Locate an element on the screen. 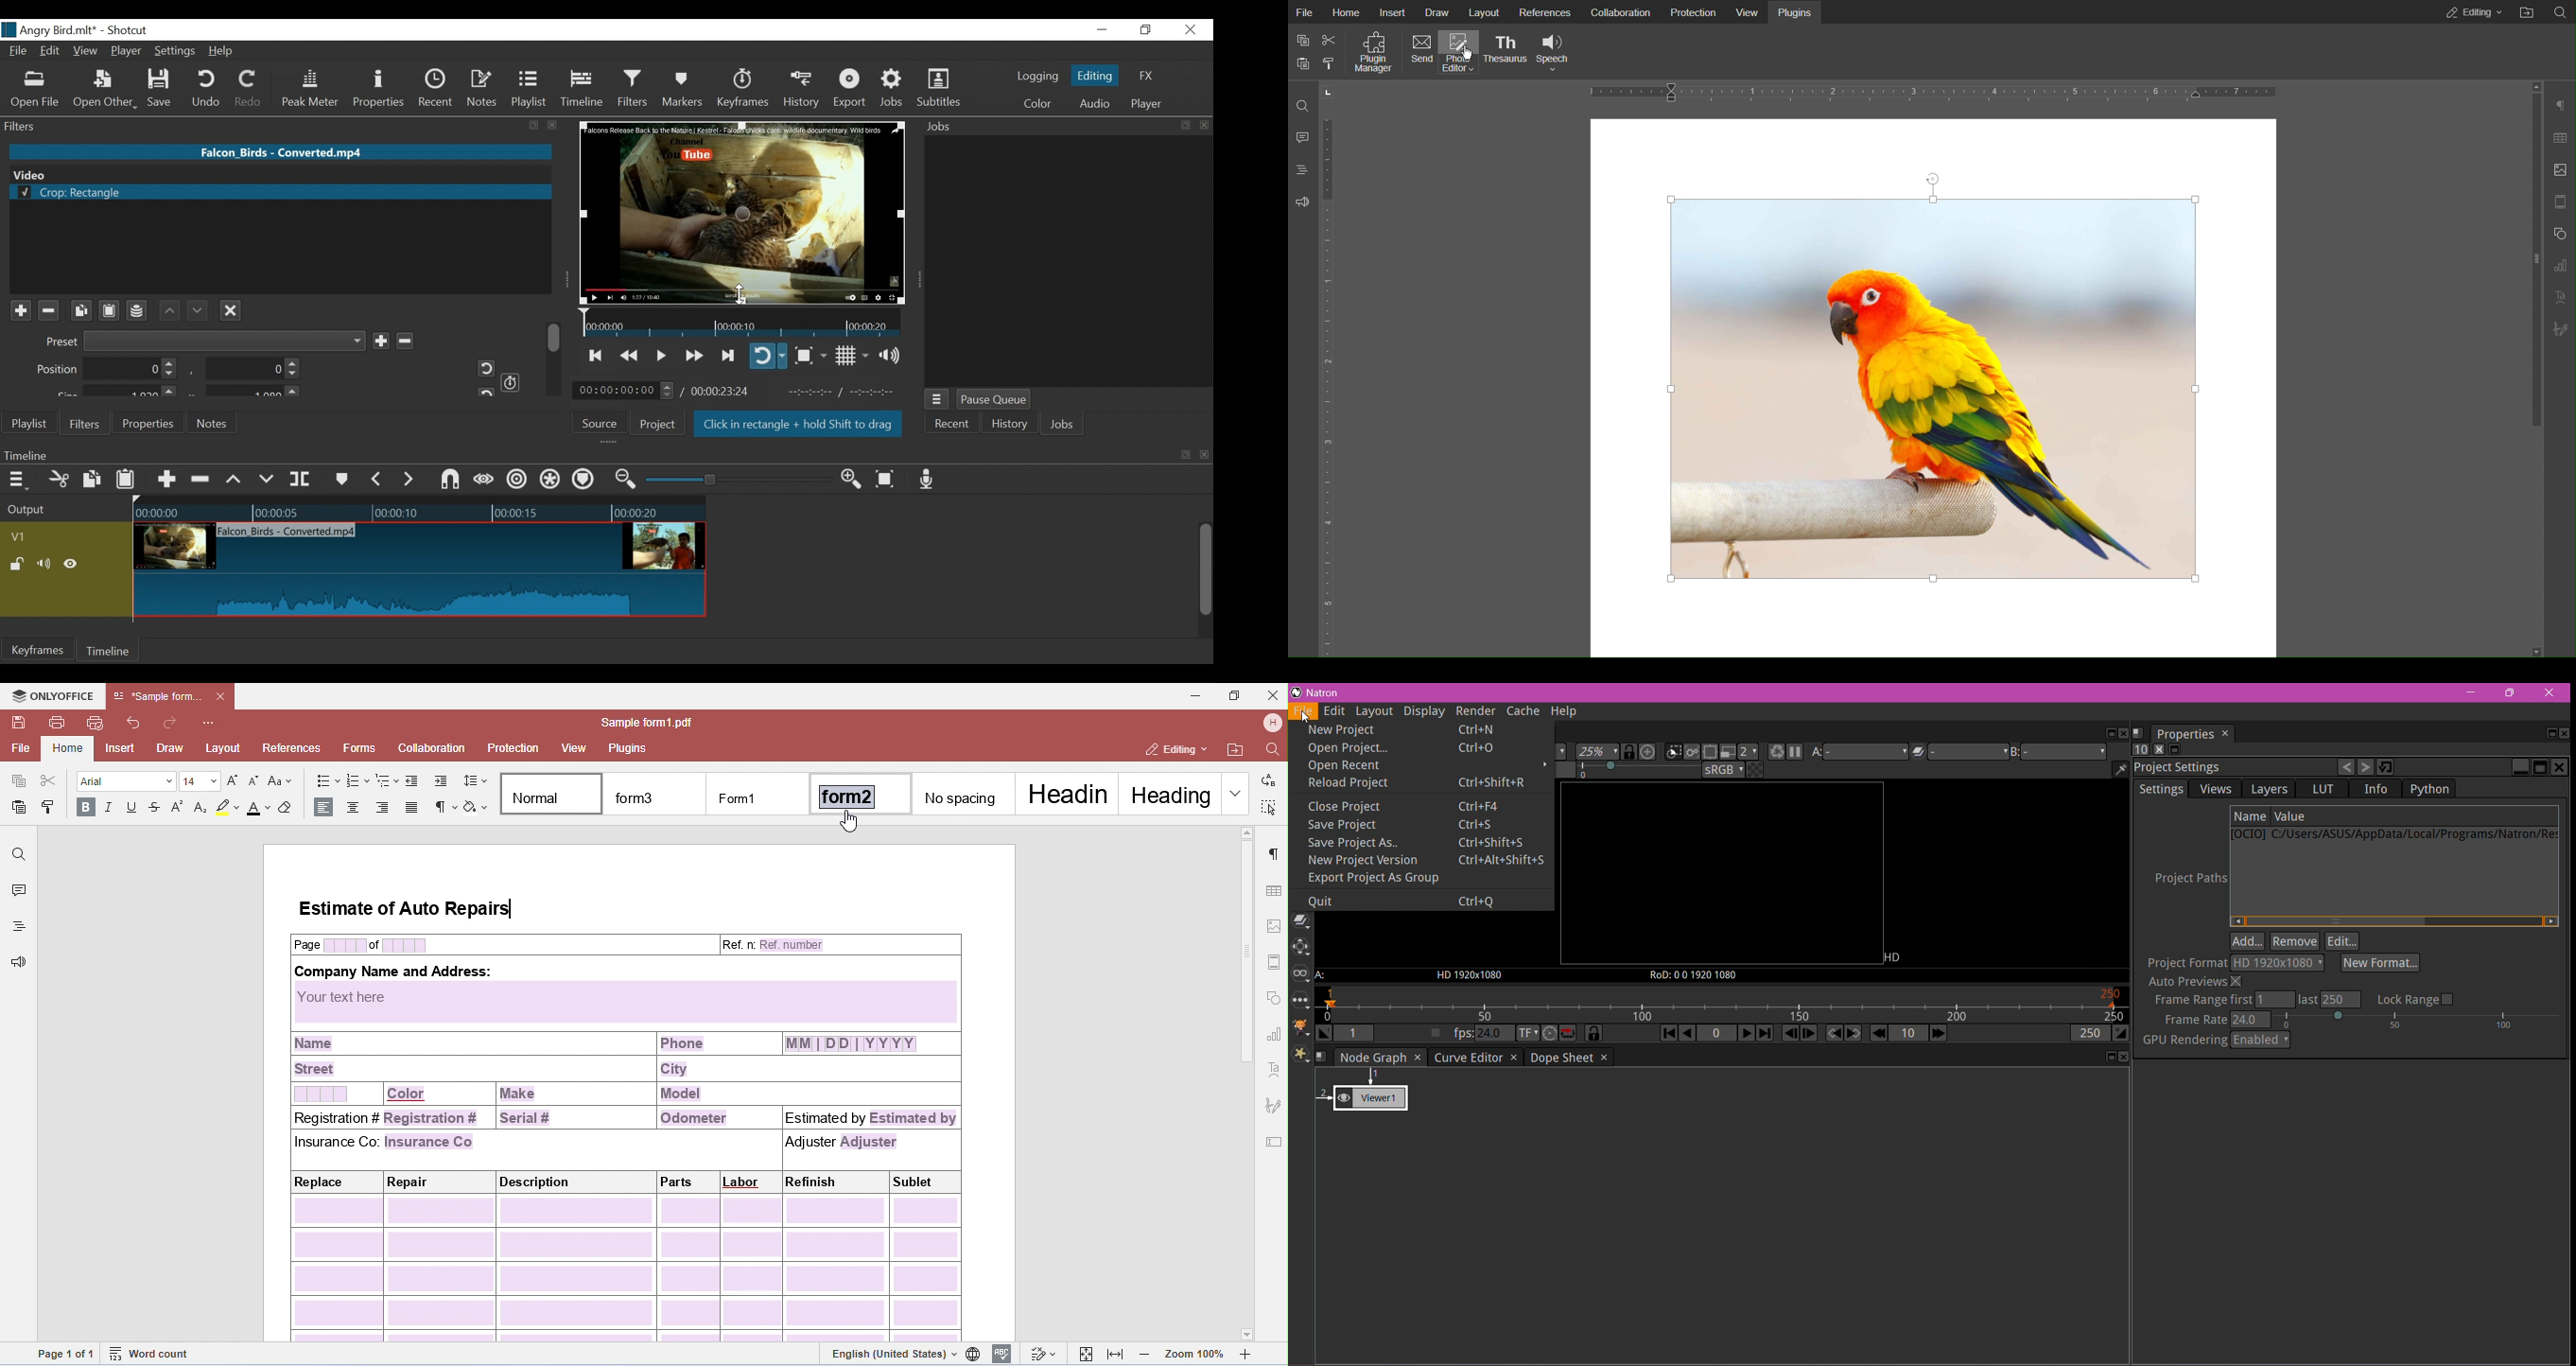 This screenshot has height=1372, width=2576. Timeline is located at coordinates (109, 651).